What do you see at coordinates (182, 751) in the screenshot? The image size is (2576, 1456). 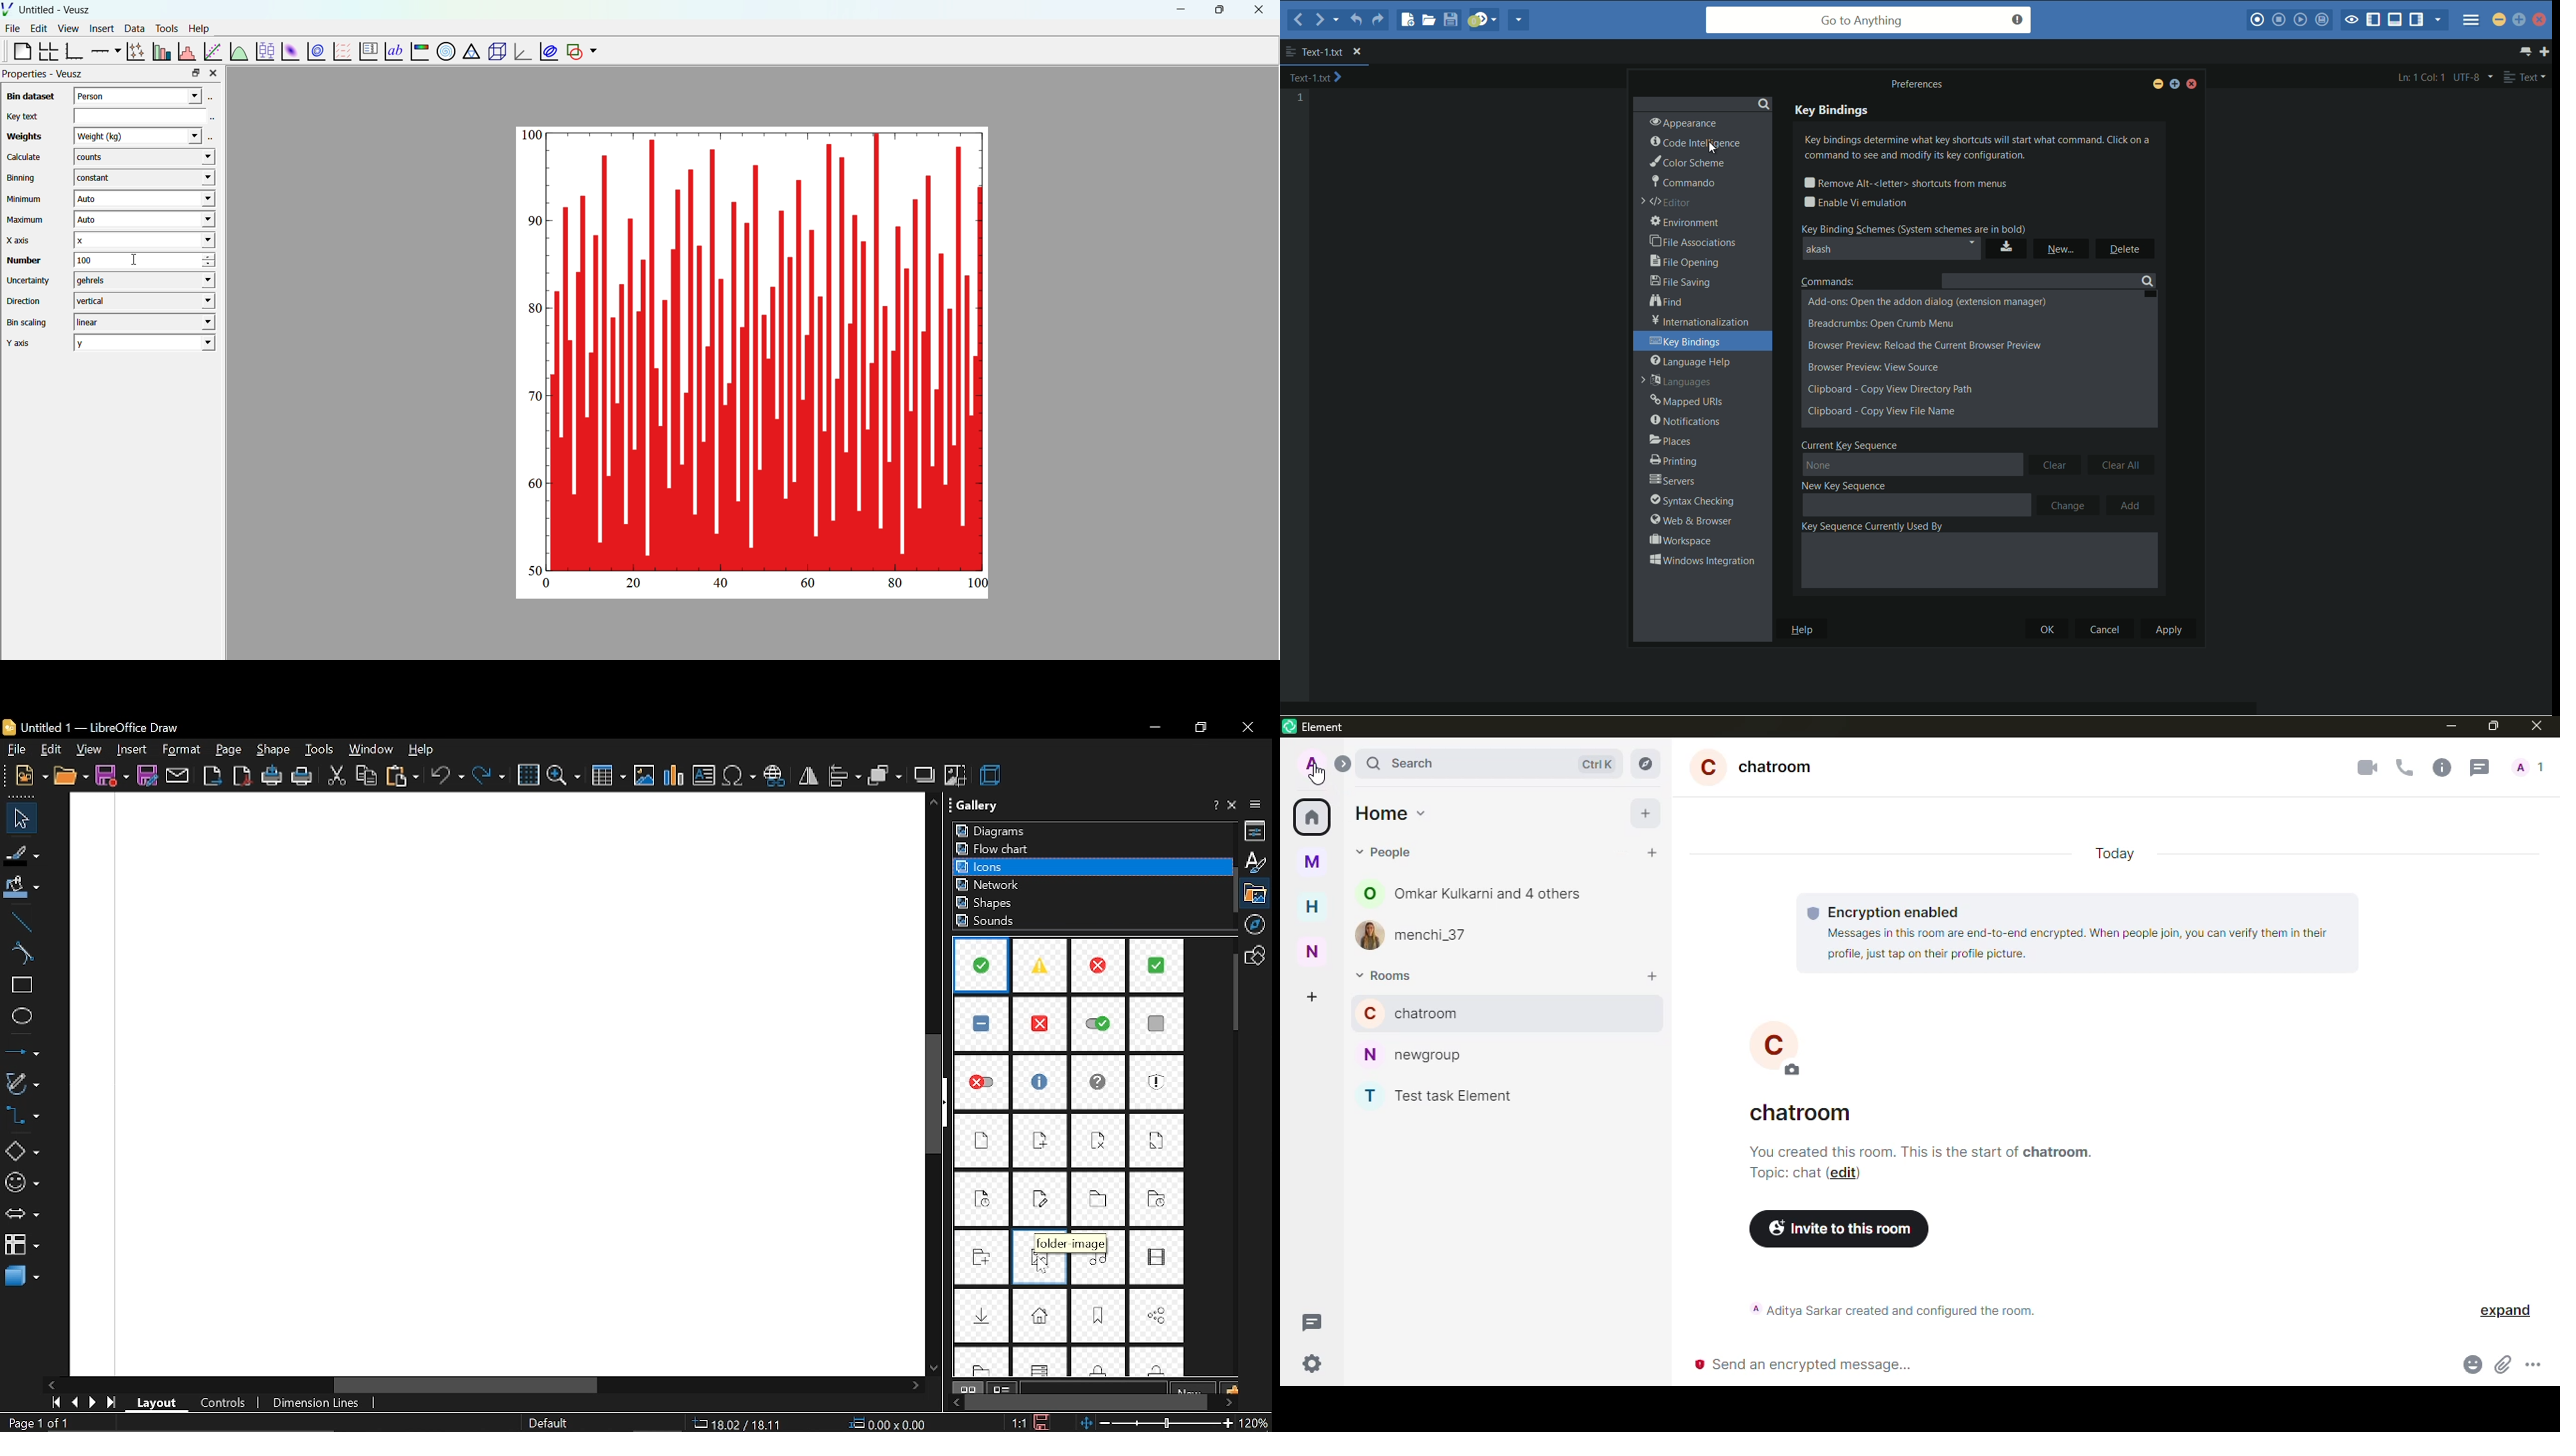 I see `format` at bounding box center [182, 751].